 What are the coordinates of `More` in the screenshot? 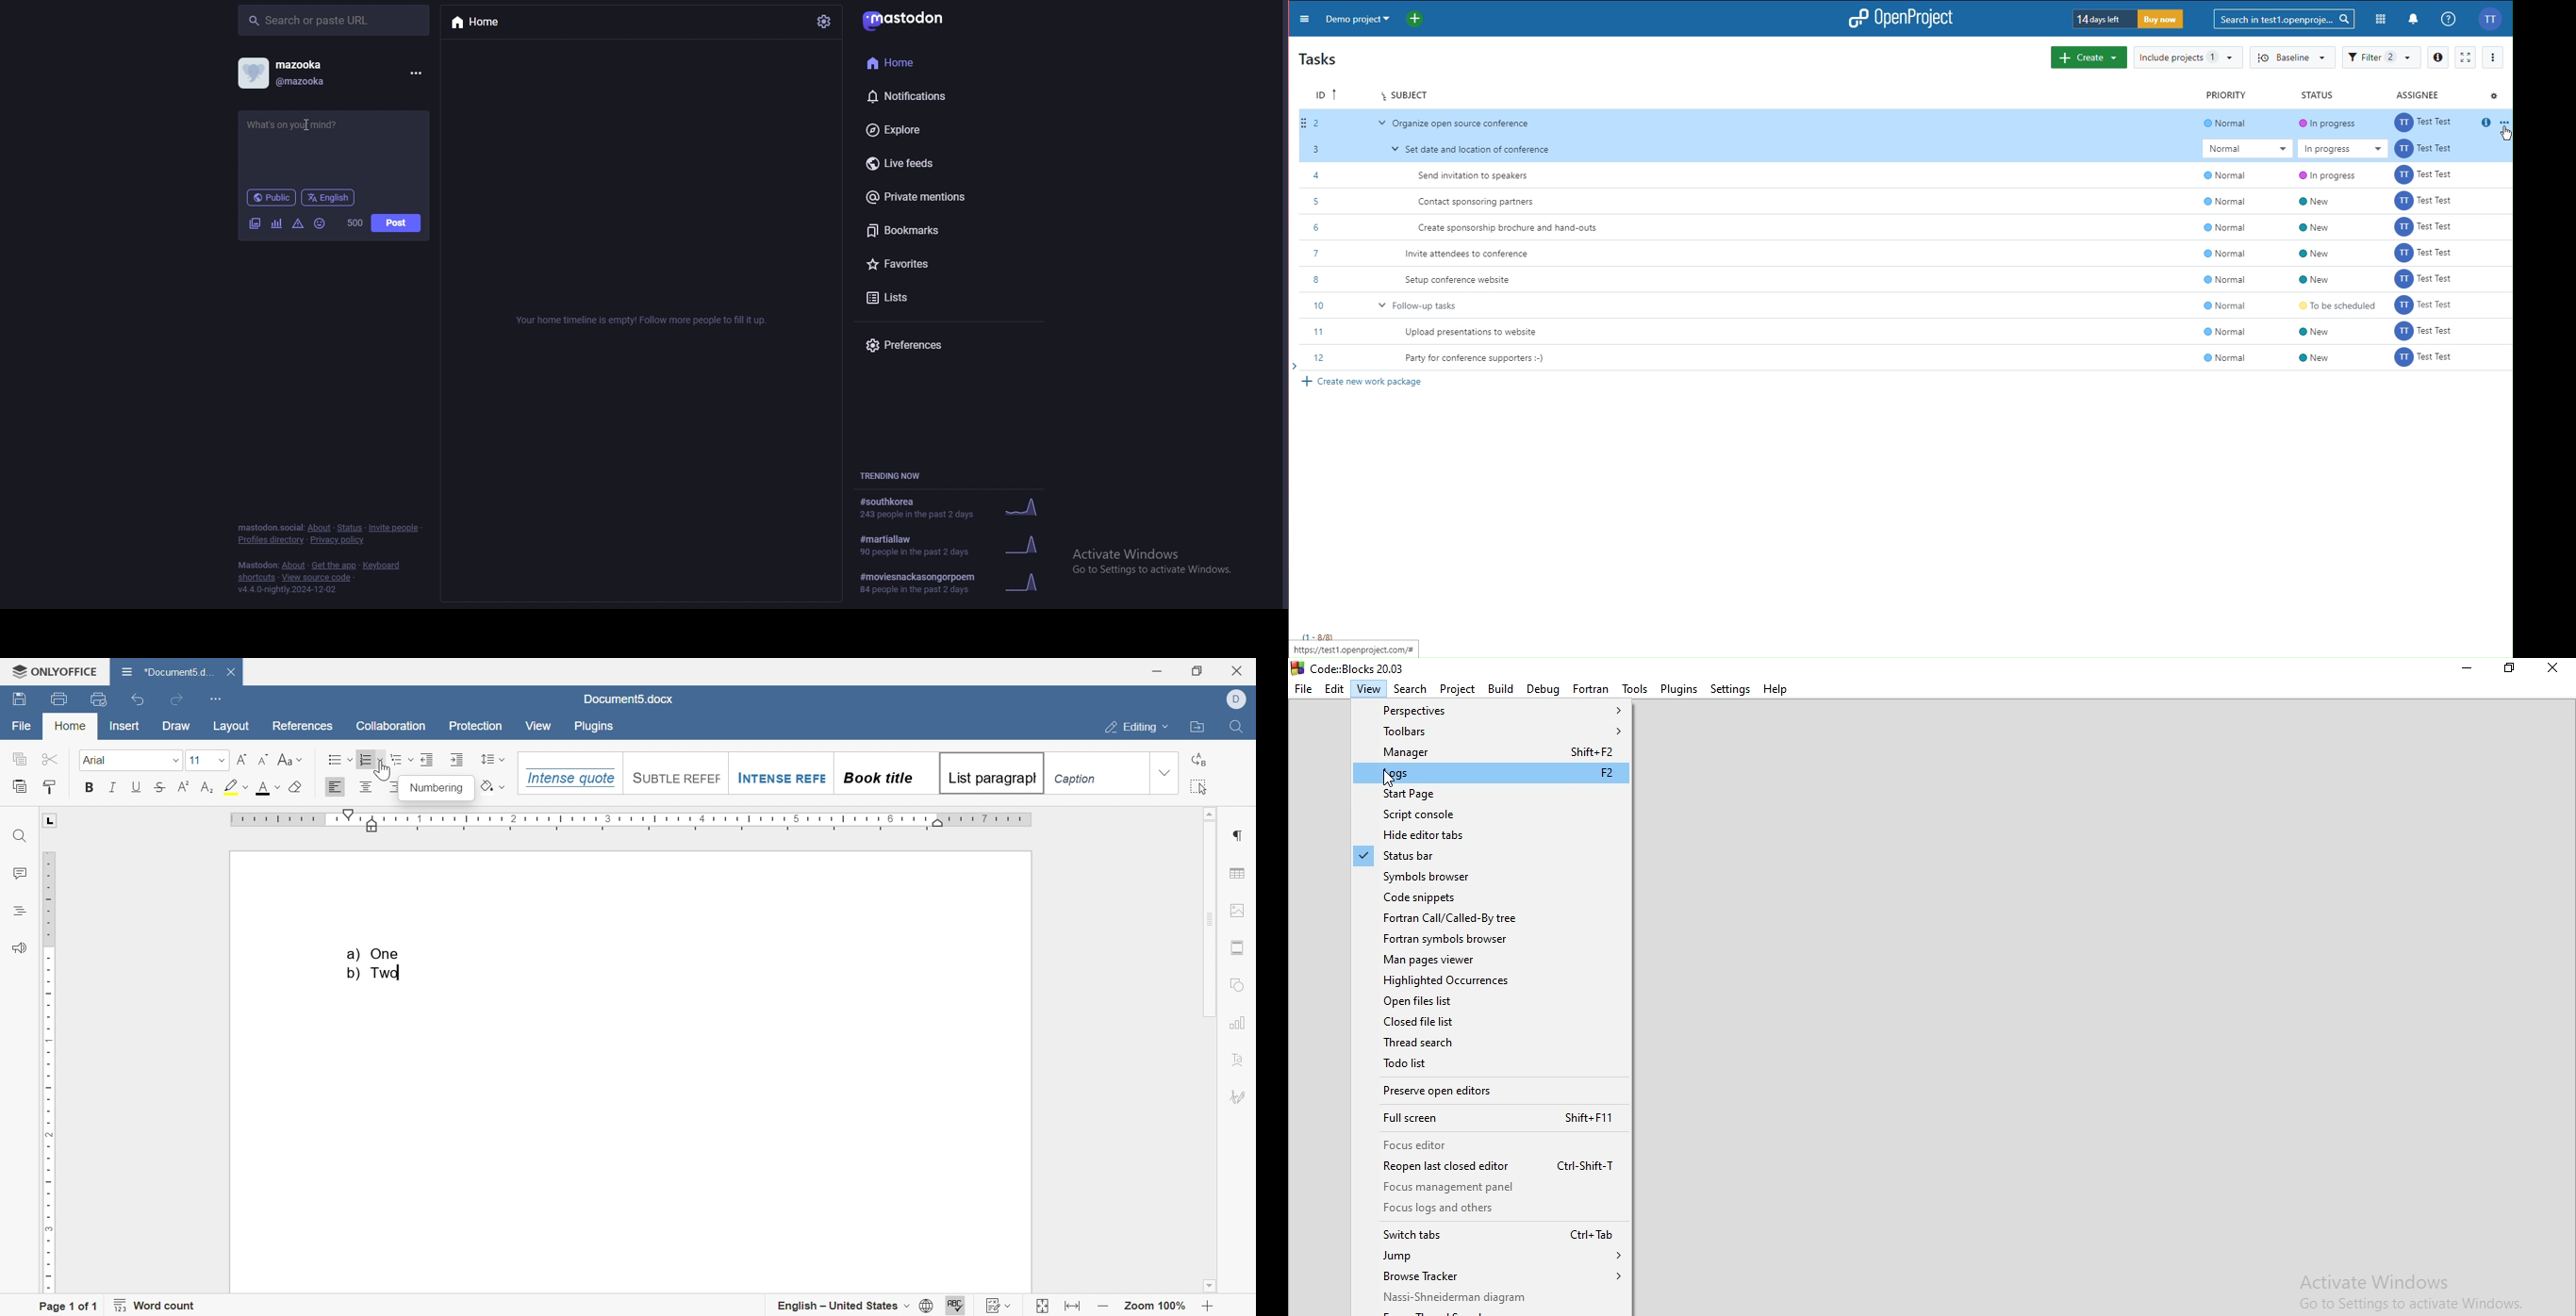 It's located at (2494, 57).